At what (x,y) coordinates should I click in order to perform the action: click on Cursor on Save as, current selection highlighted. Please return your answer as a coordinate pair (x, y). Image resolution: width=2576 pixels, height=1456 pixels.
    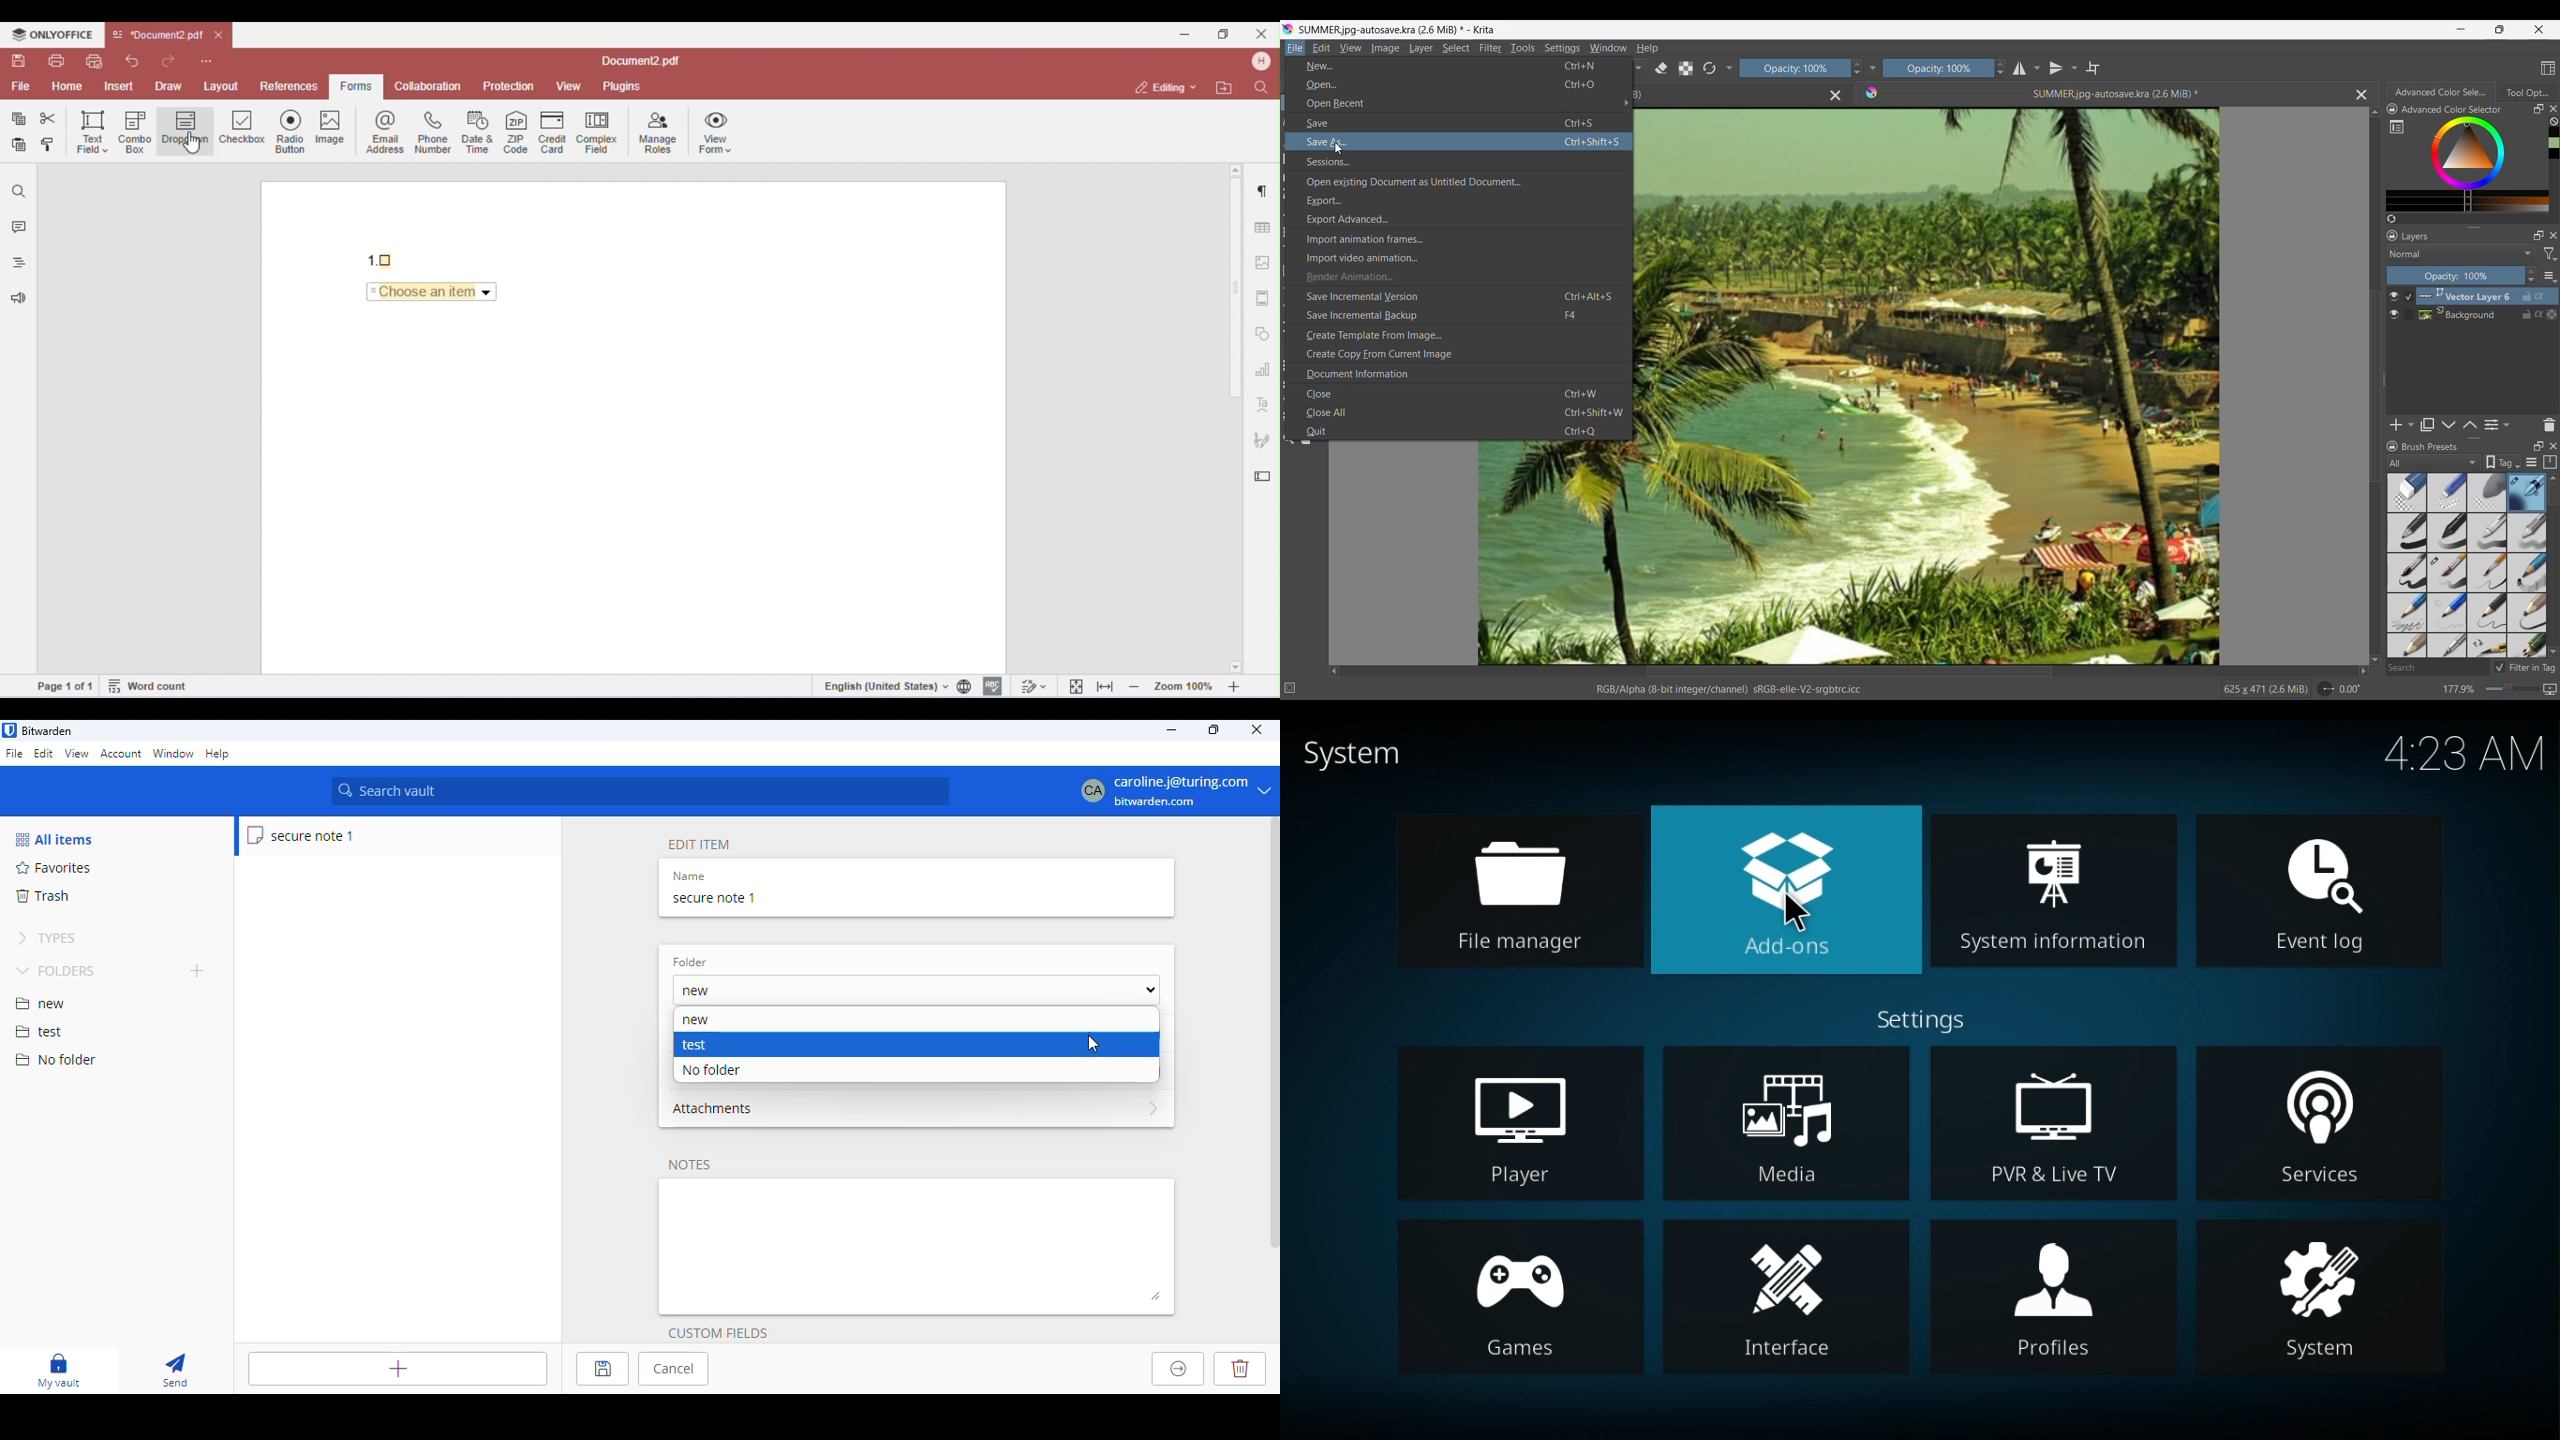
    Looking at the image, I should click on (1459, 143).